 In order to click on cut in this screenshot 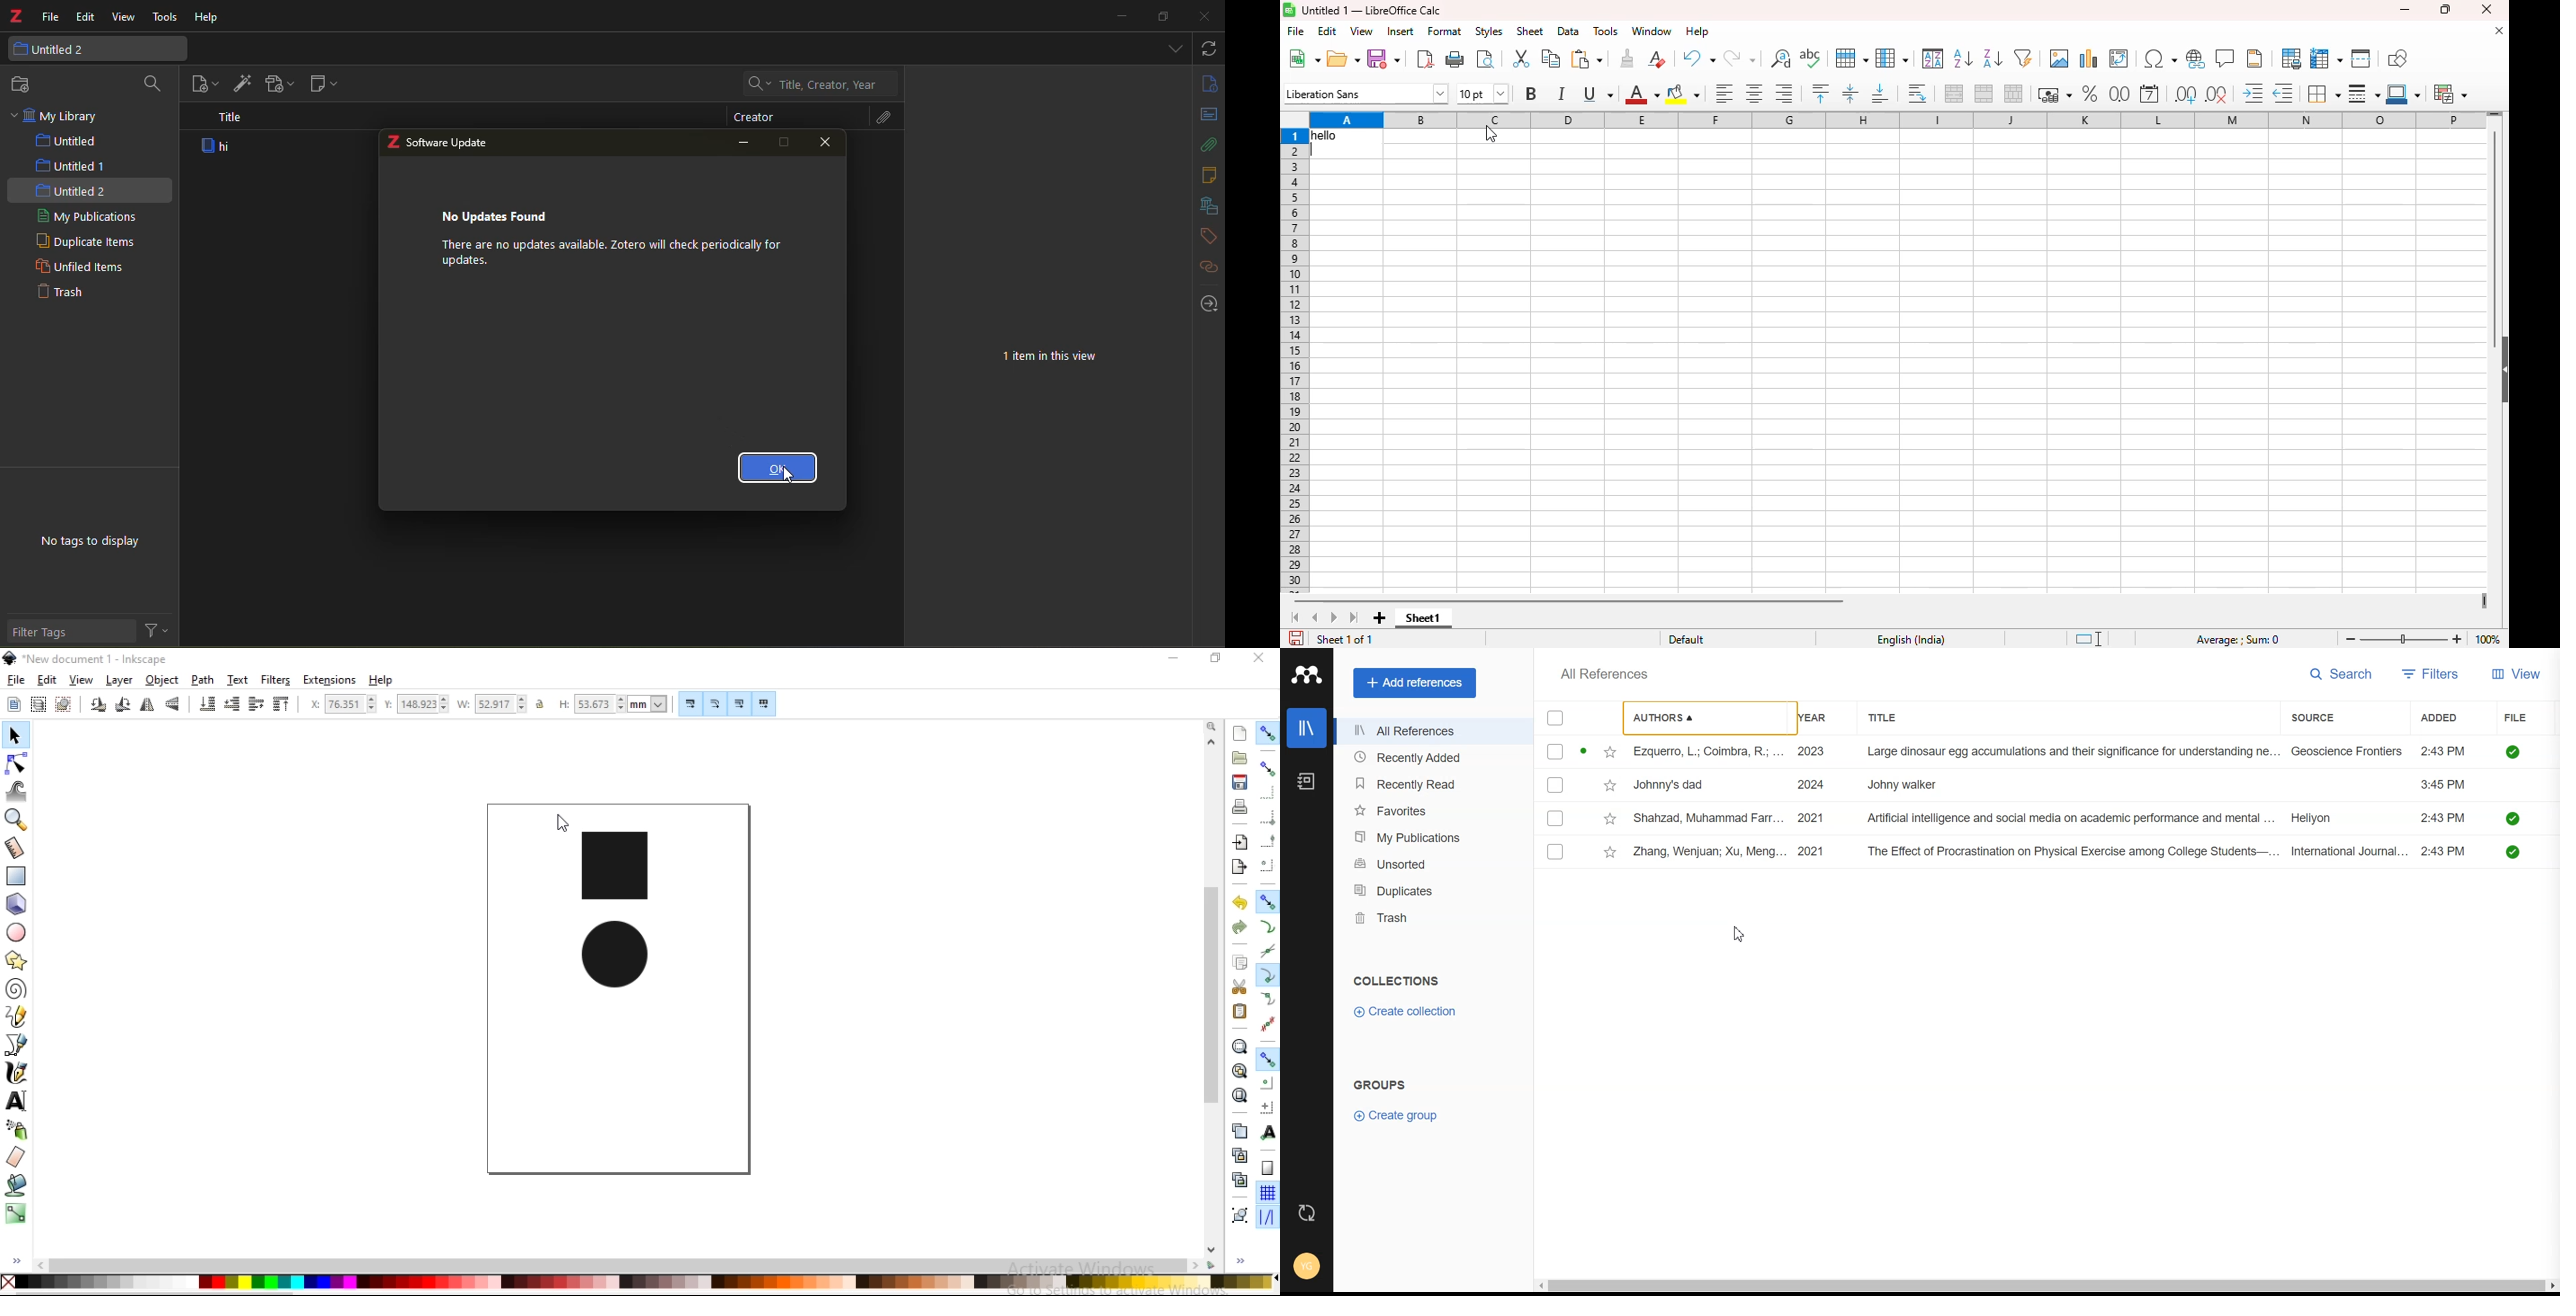, I will do `click(1520, 58)`.